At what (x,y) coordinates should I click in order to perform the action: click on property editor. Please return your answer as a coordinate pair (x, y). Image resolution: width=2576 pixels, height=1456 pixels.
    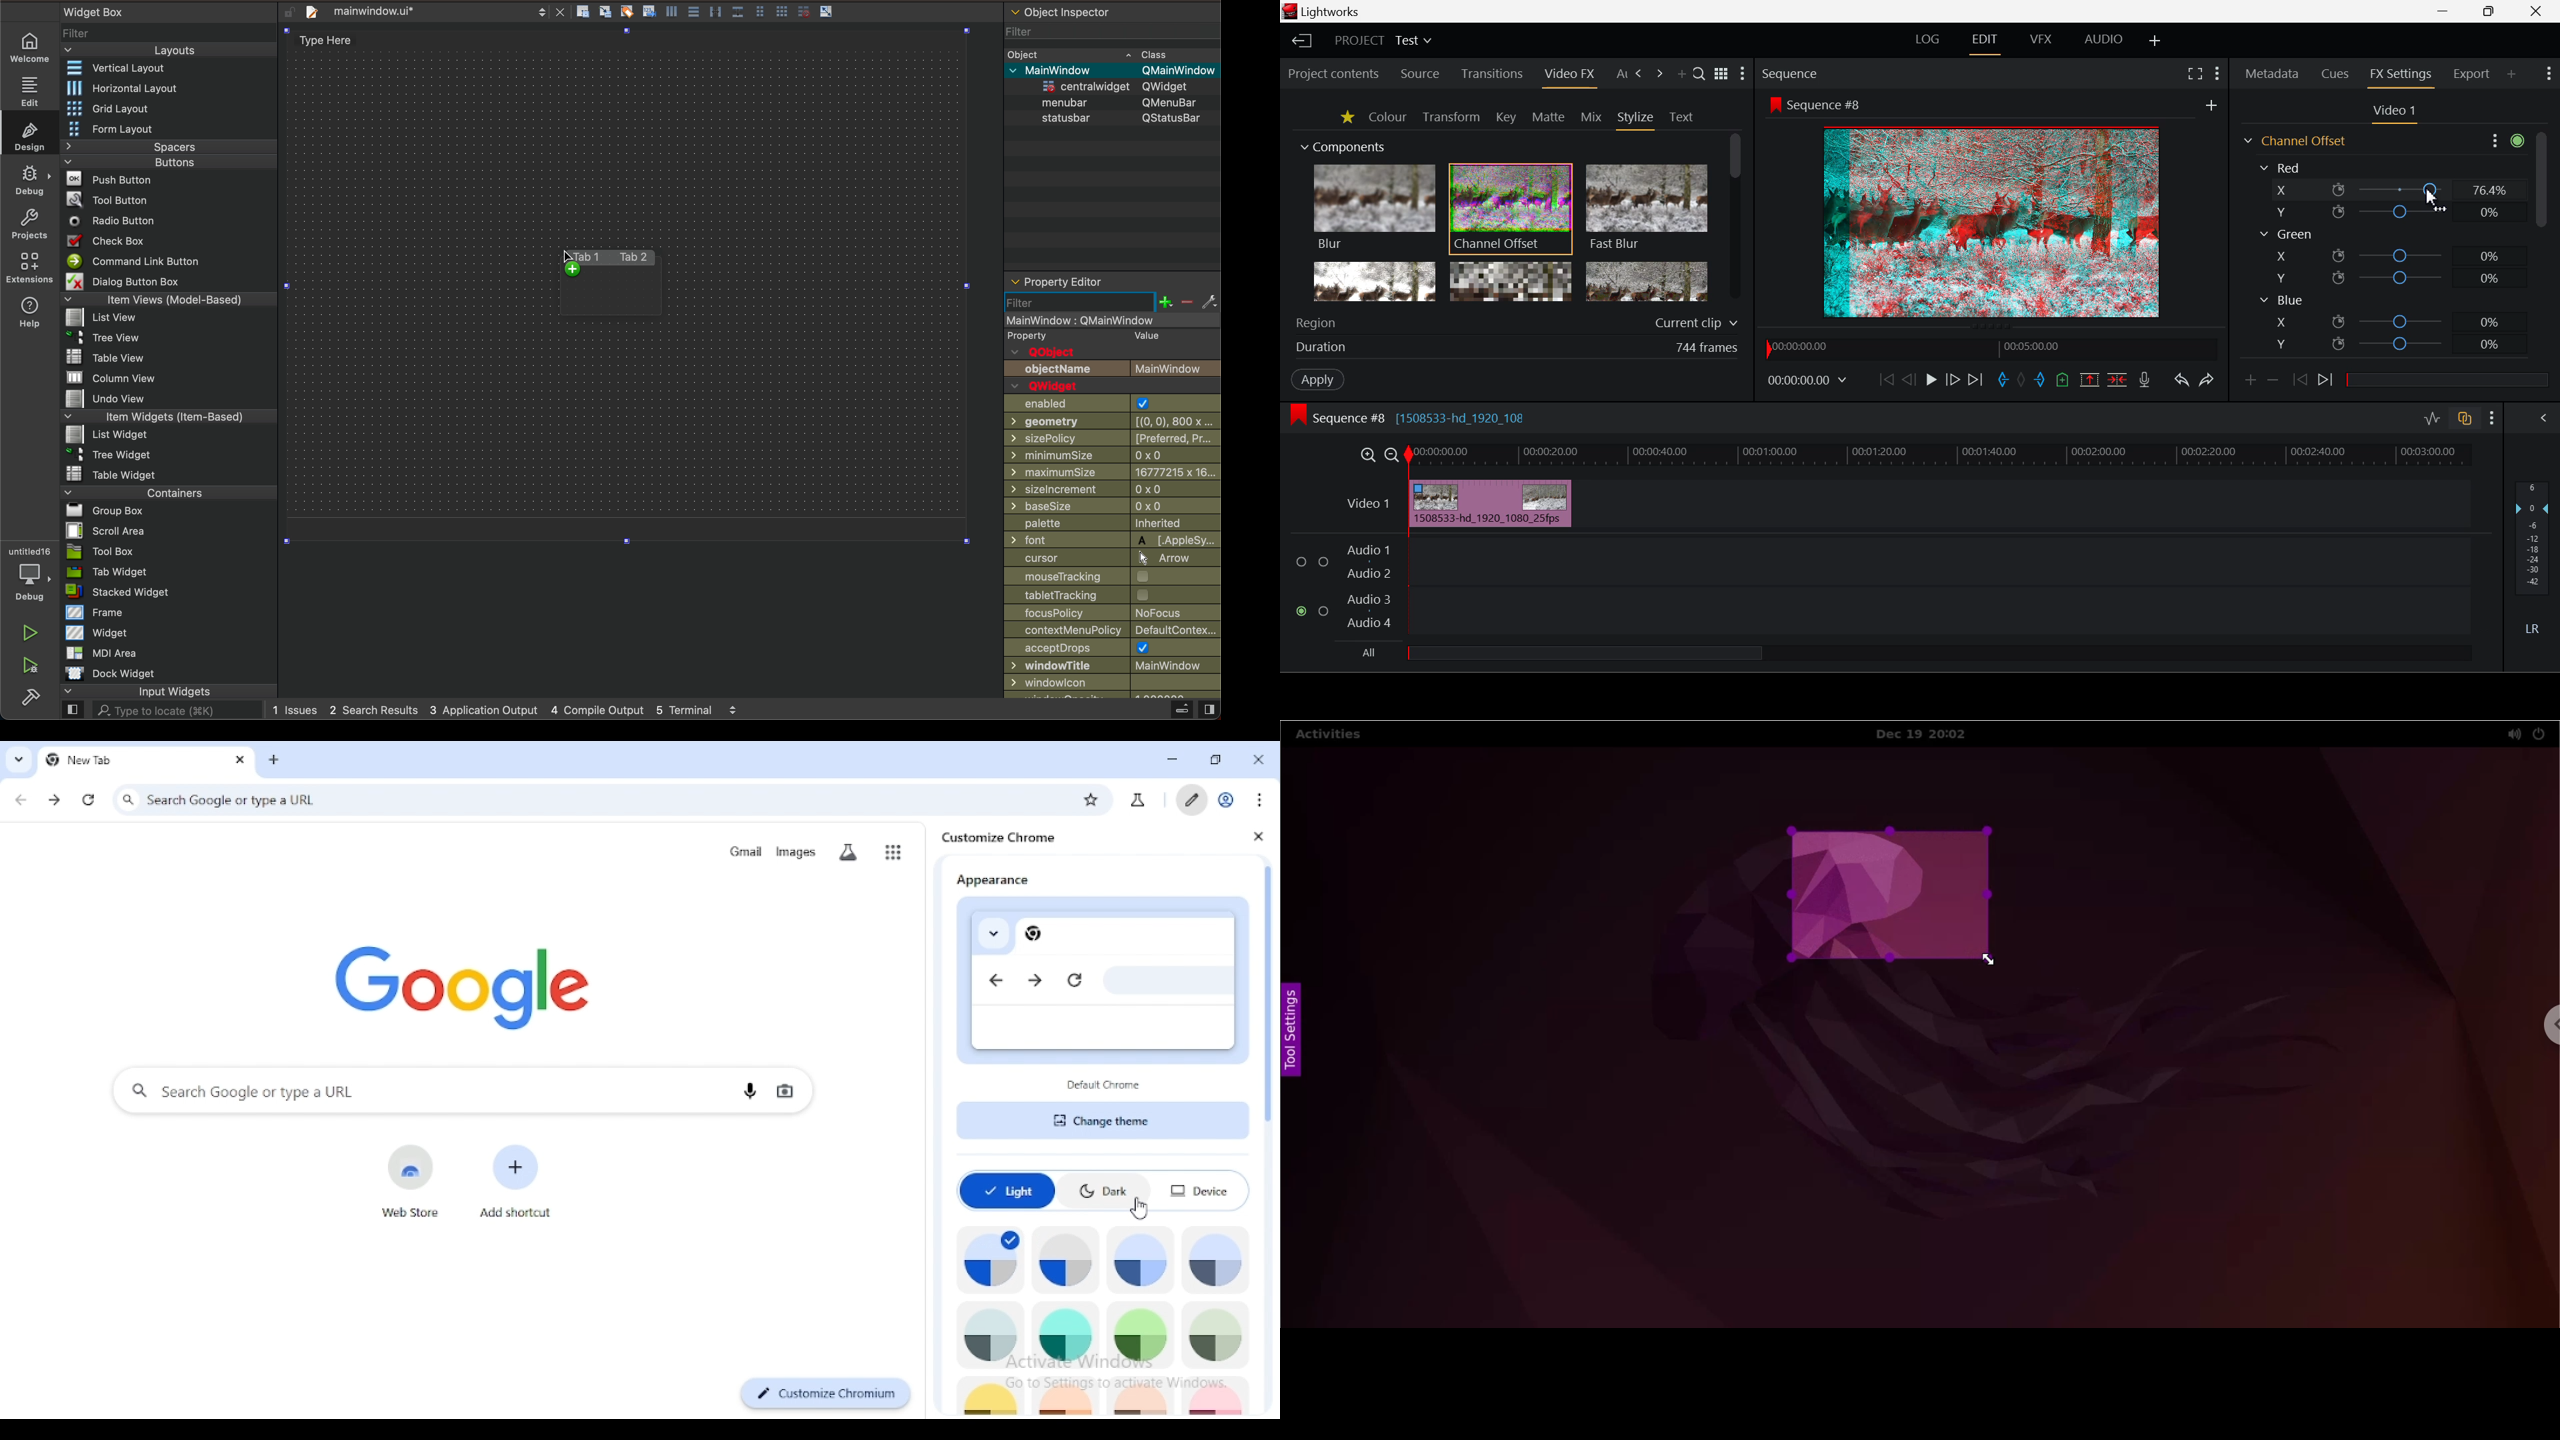
    Looking at the image, I should click on (1102, 279).